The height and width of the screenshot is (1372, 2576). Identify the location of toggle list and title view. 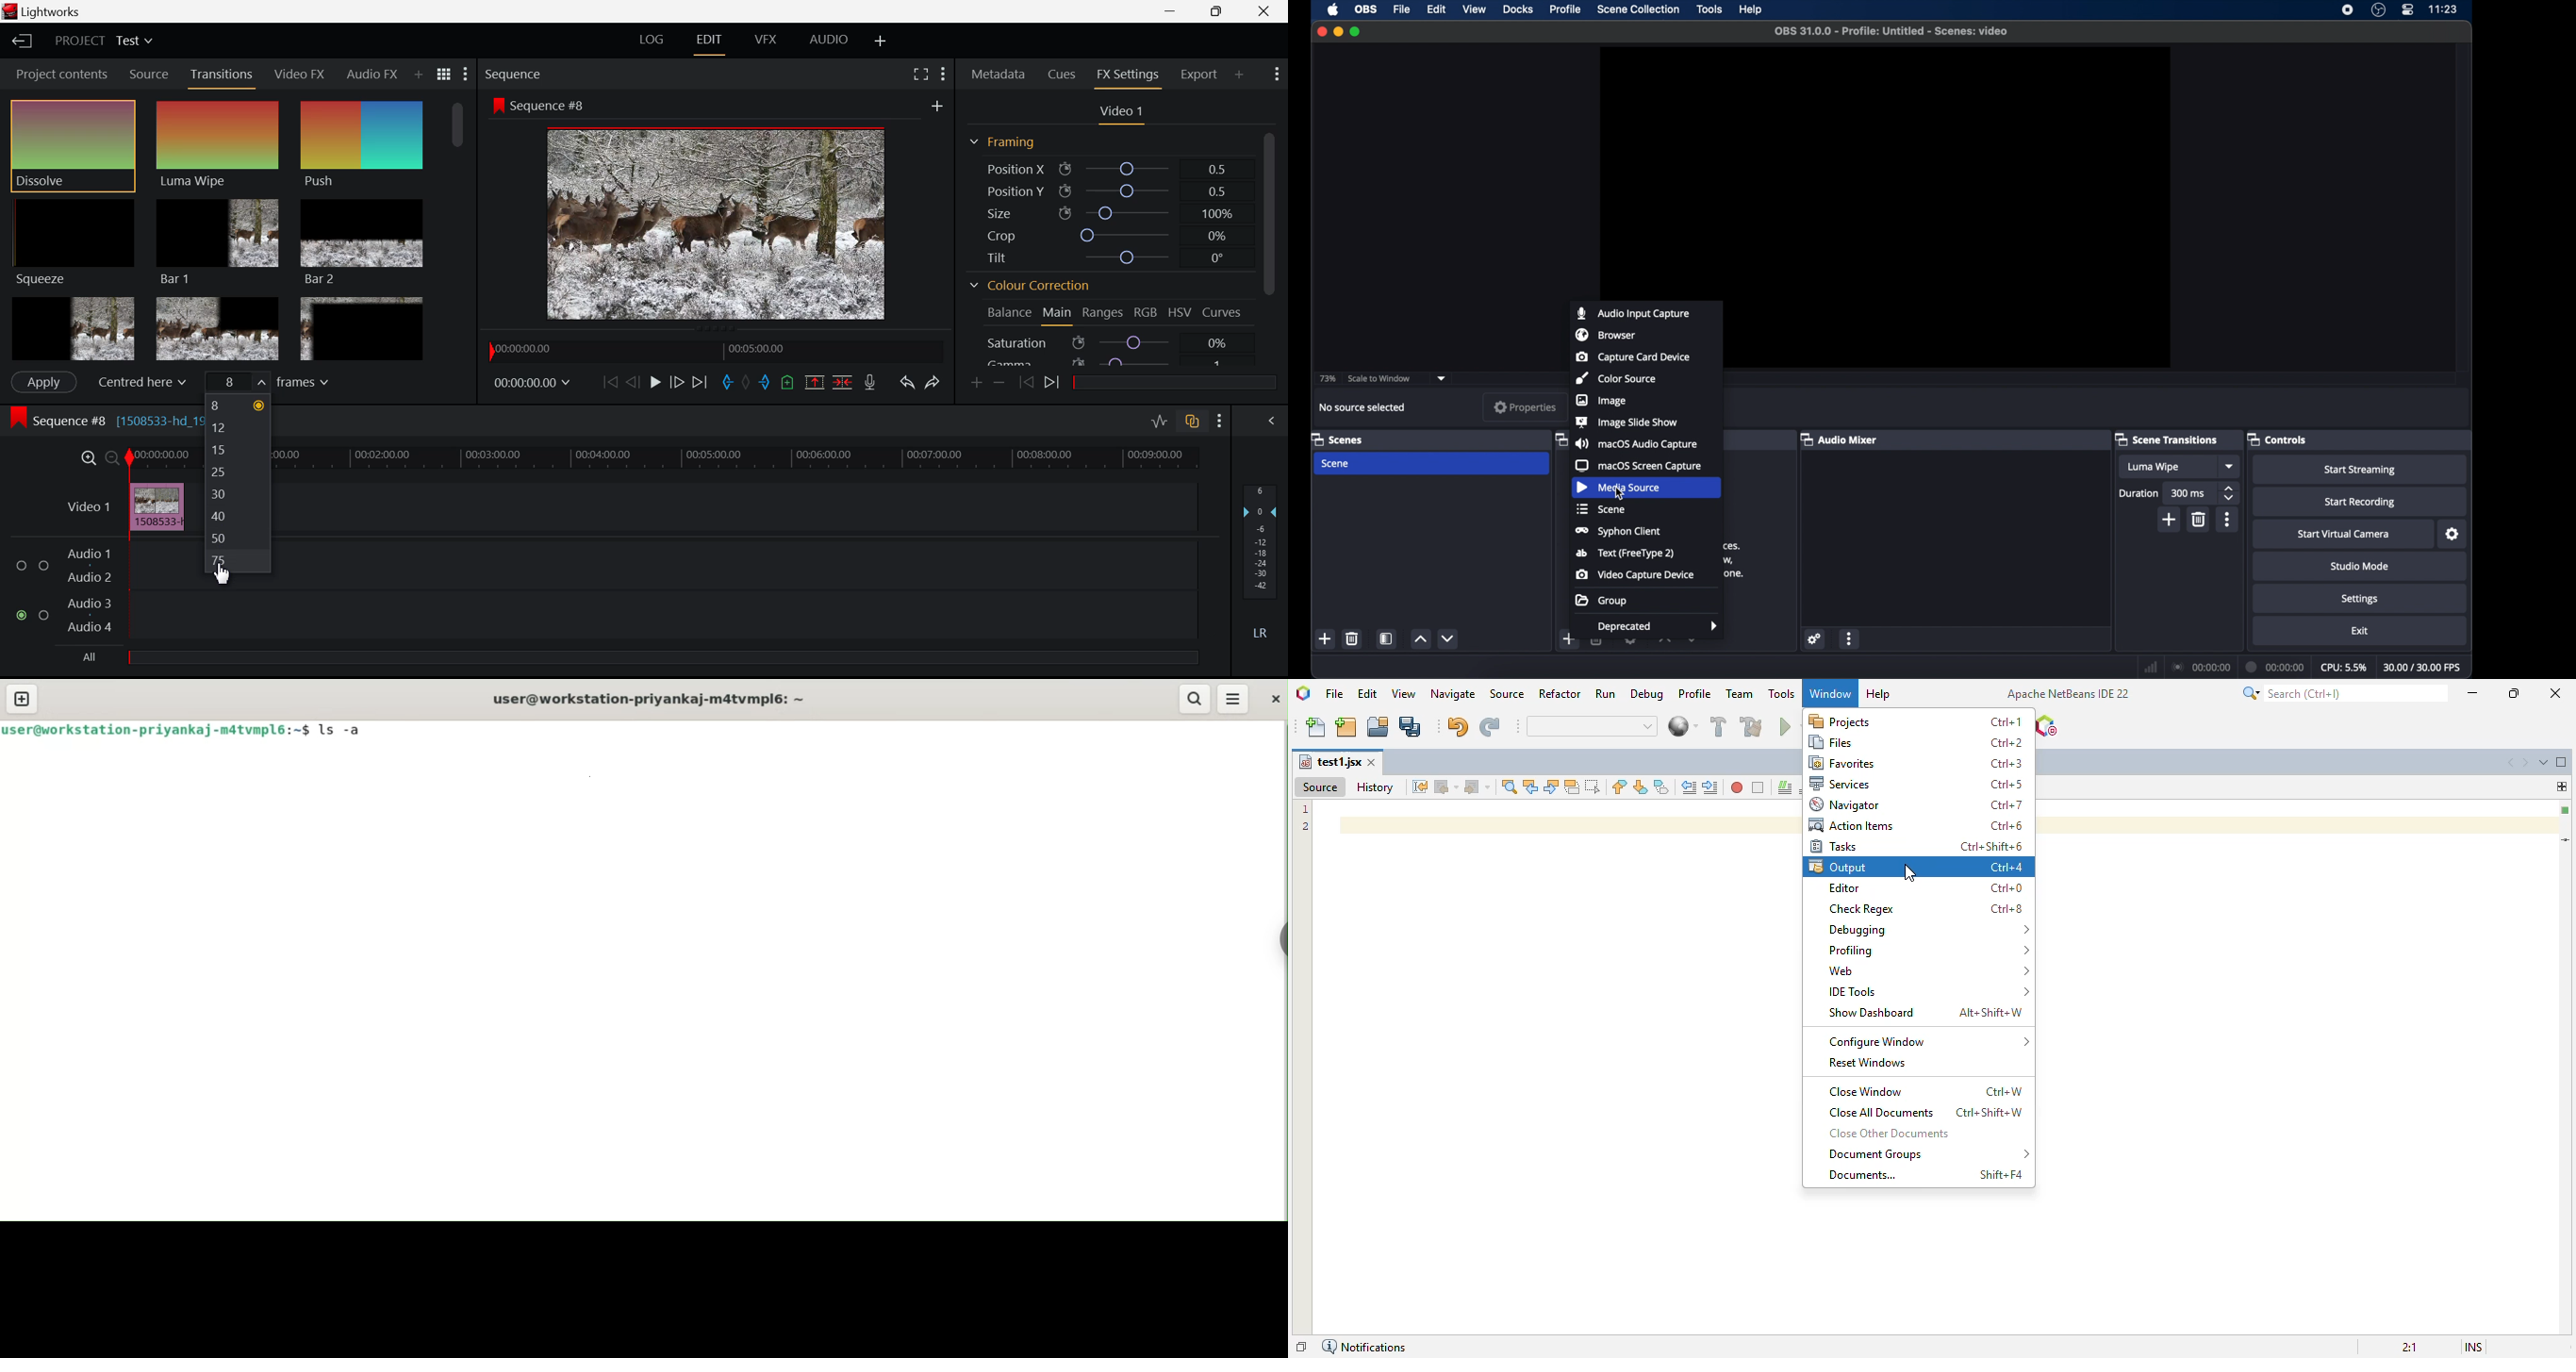
(443, 74).